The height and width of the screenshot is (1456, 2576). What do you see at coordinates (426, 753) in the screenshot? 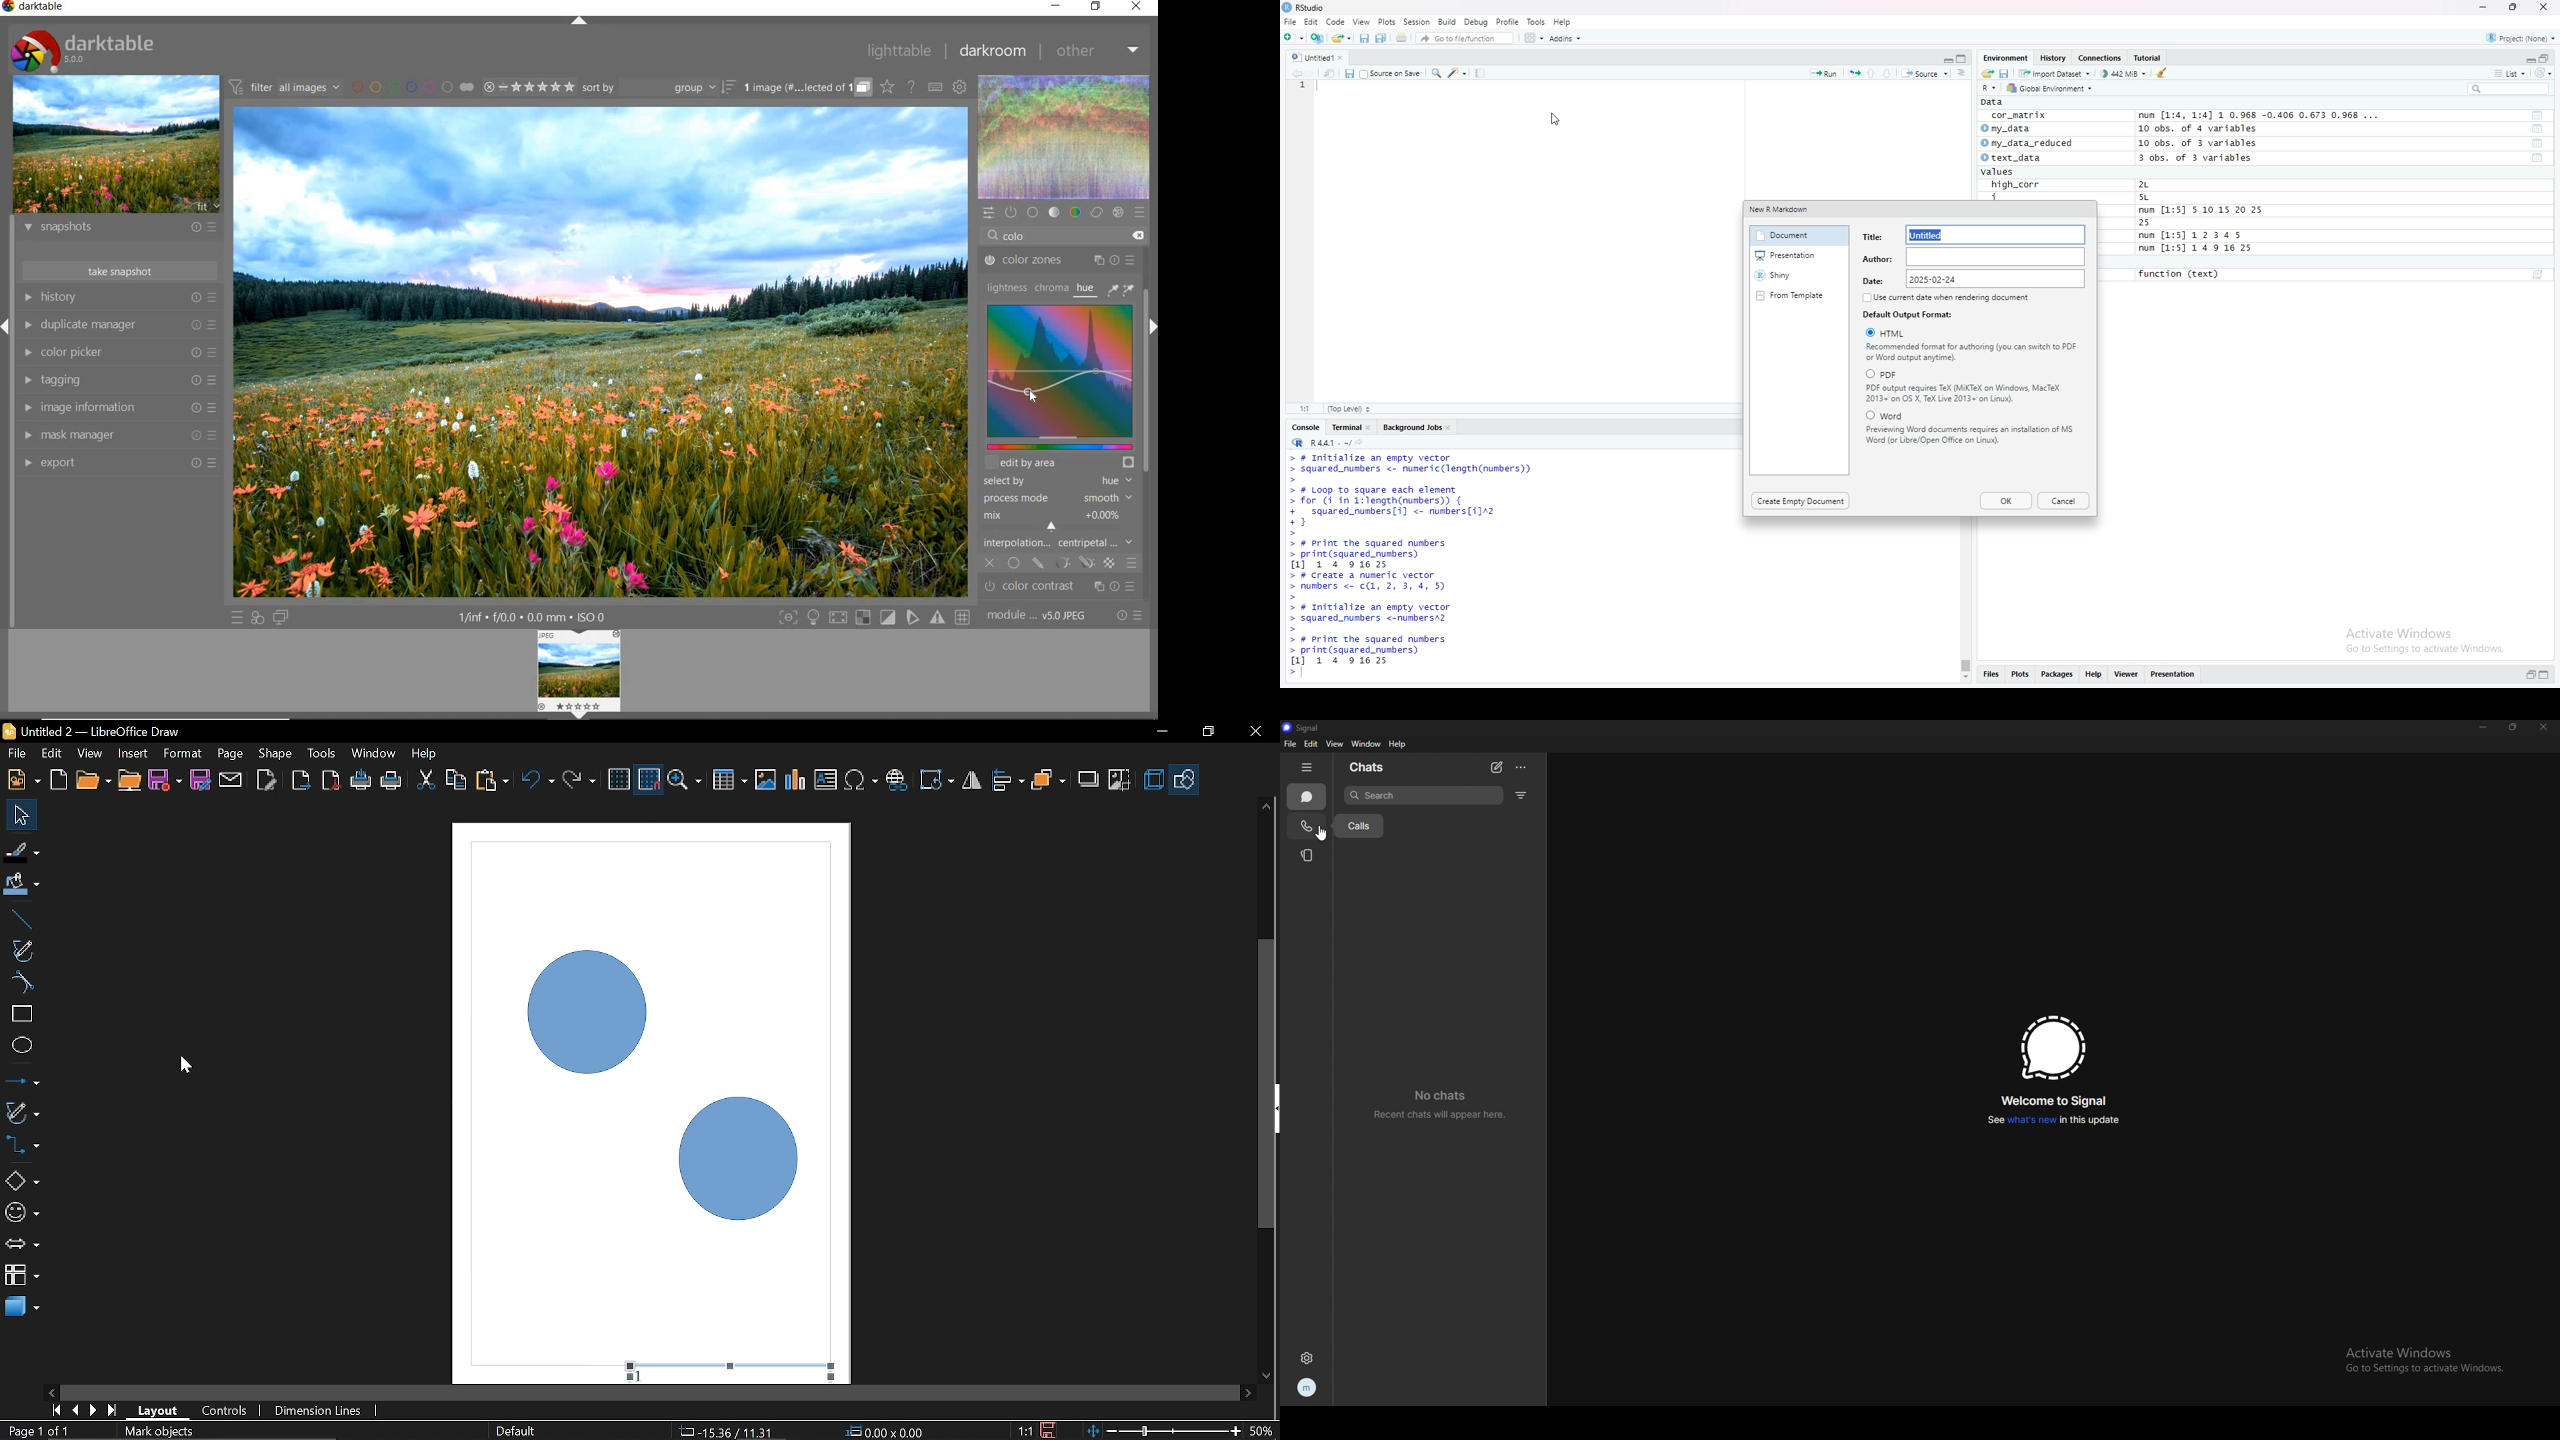
I see `Help` at bounding box center [426, 753].